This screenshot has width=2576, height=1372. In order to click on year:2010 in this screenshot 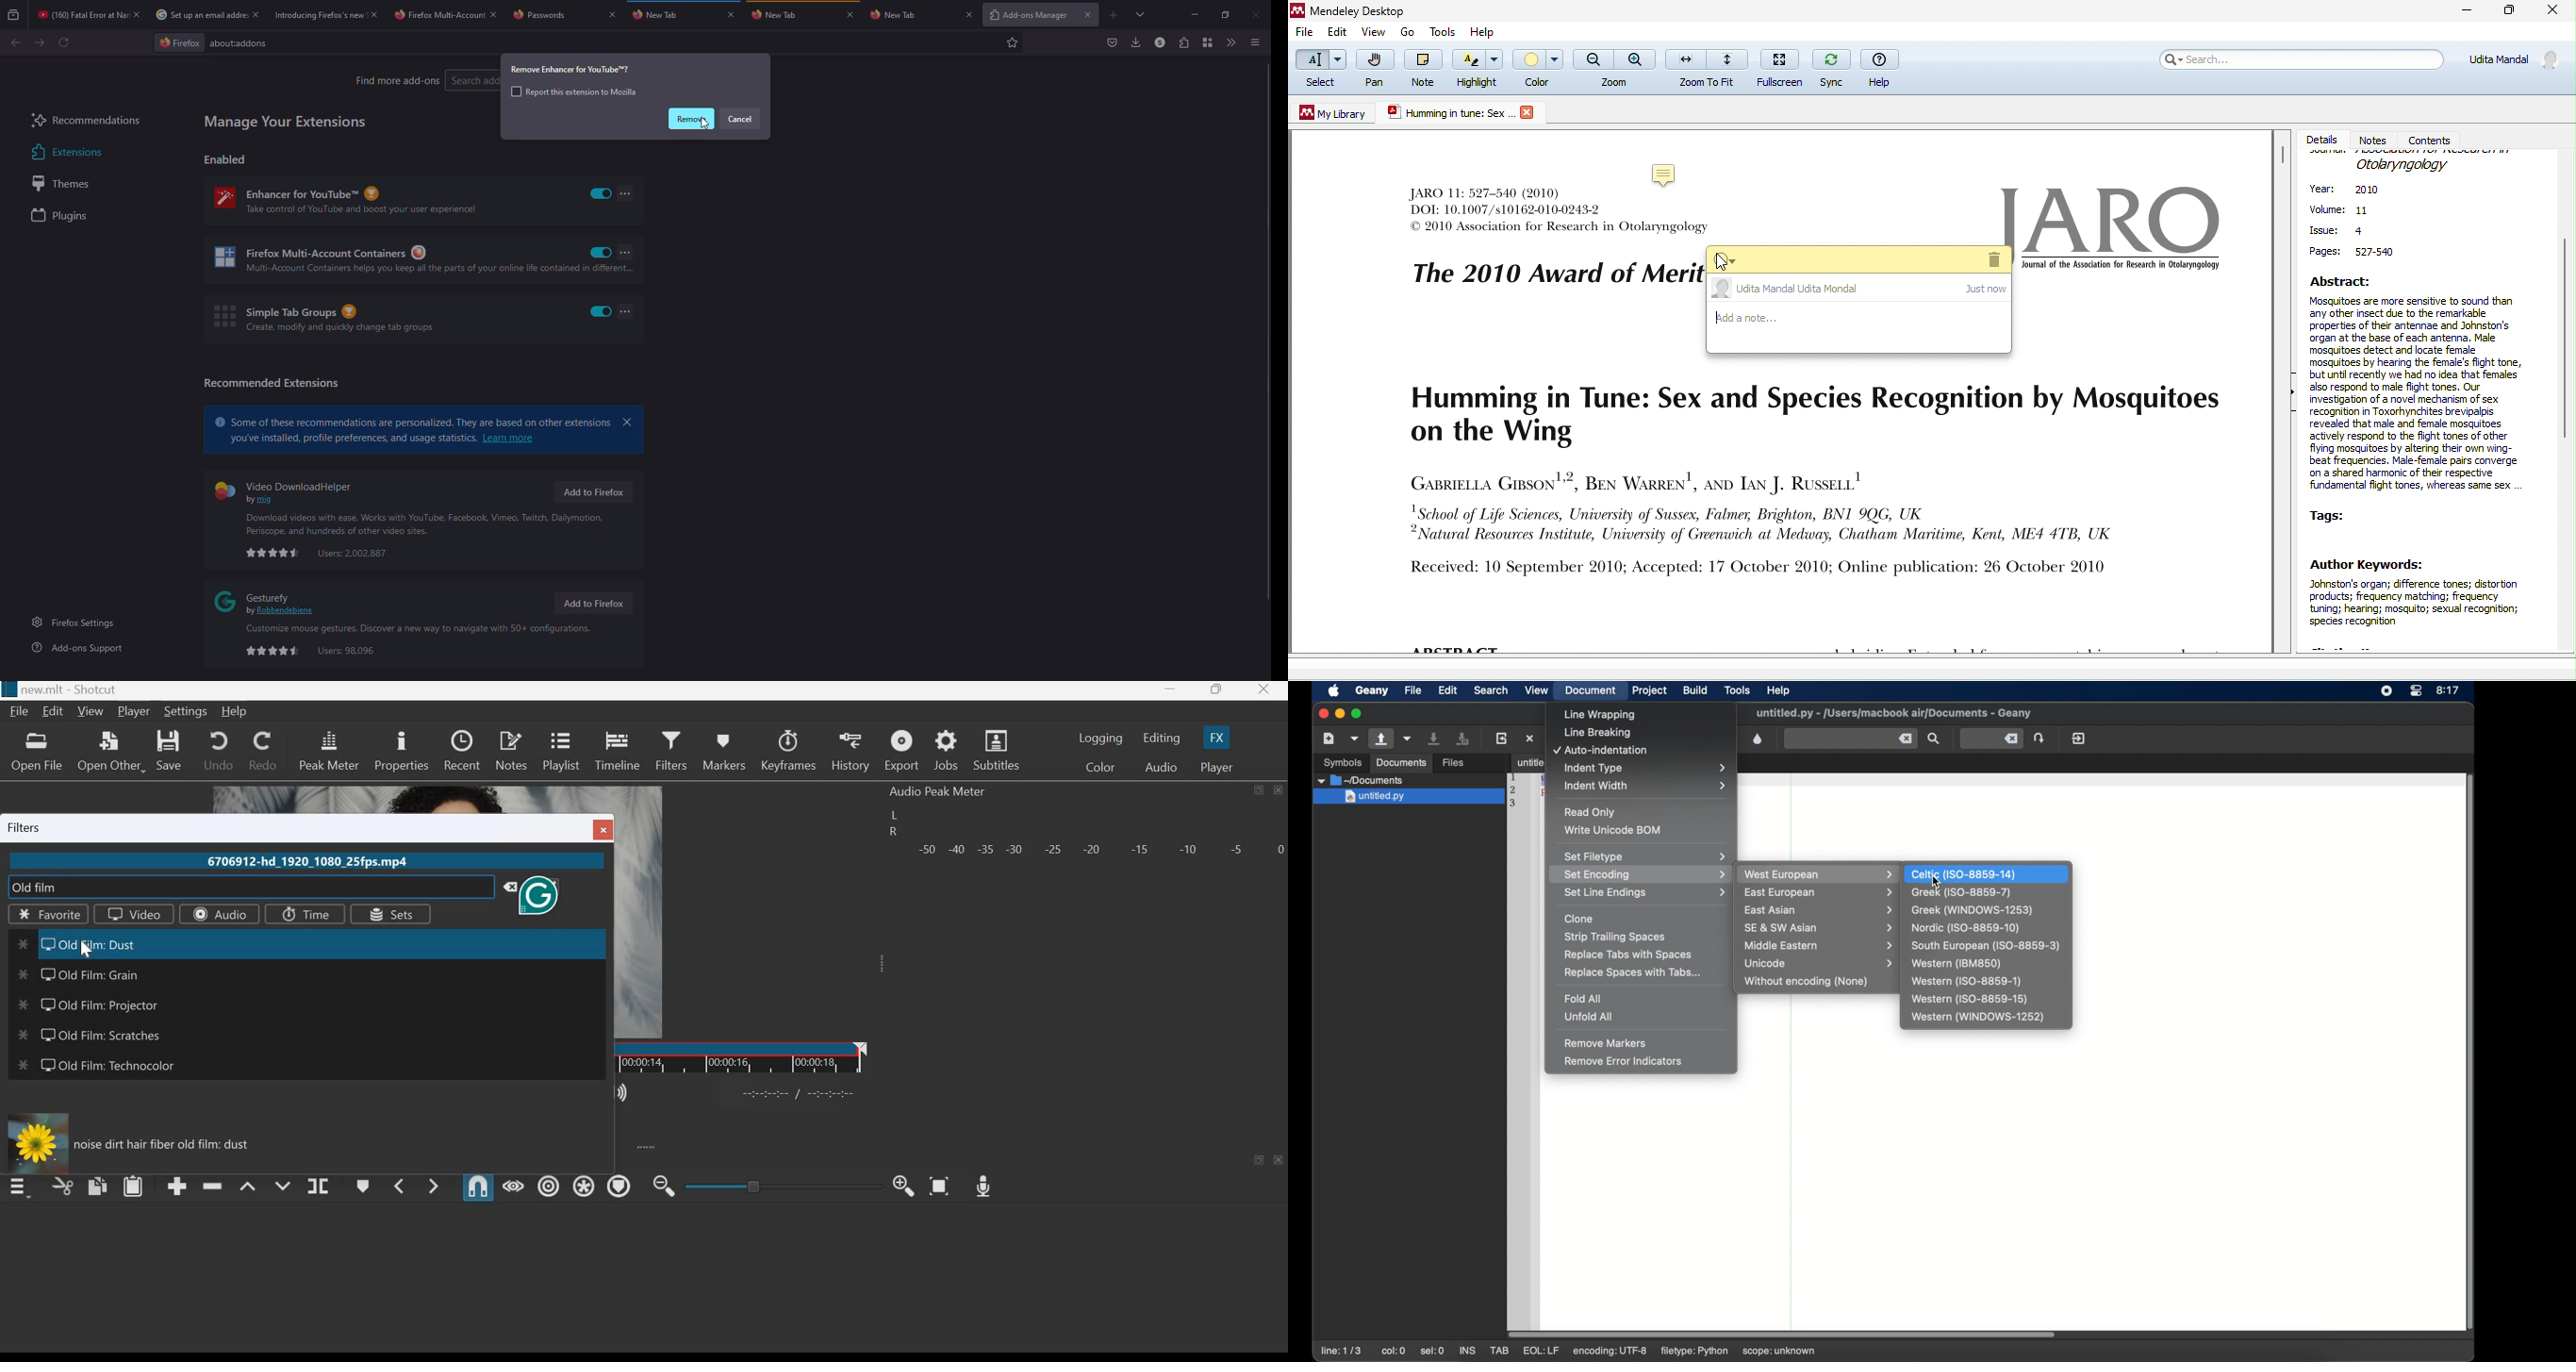, I will do `click(2356, 191)`.